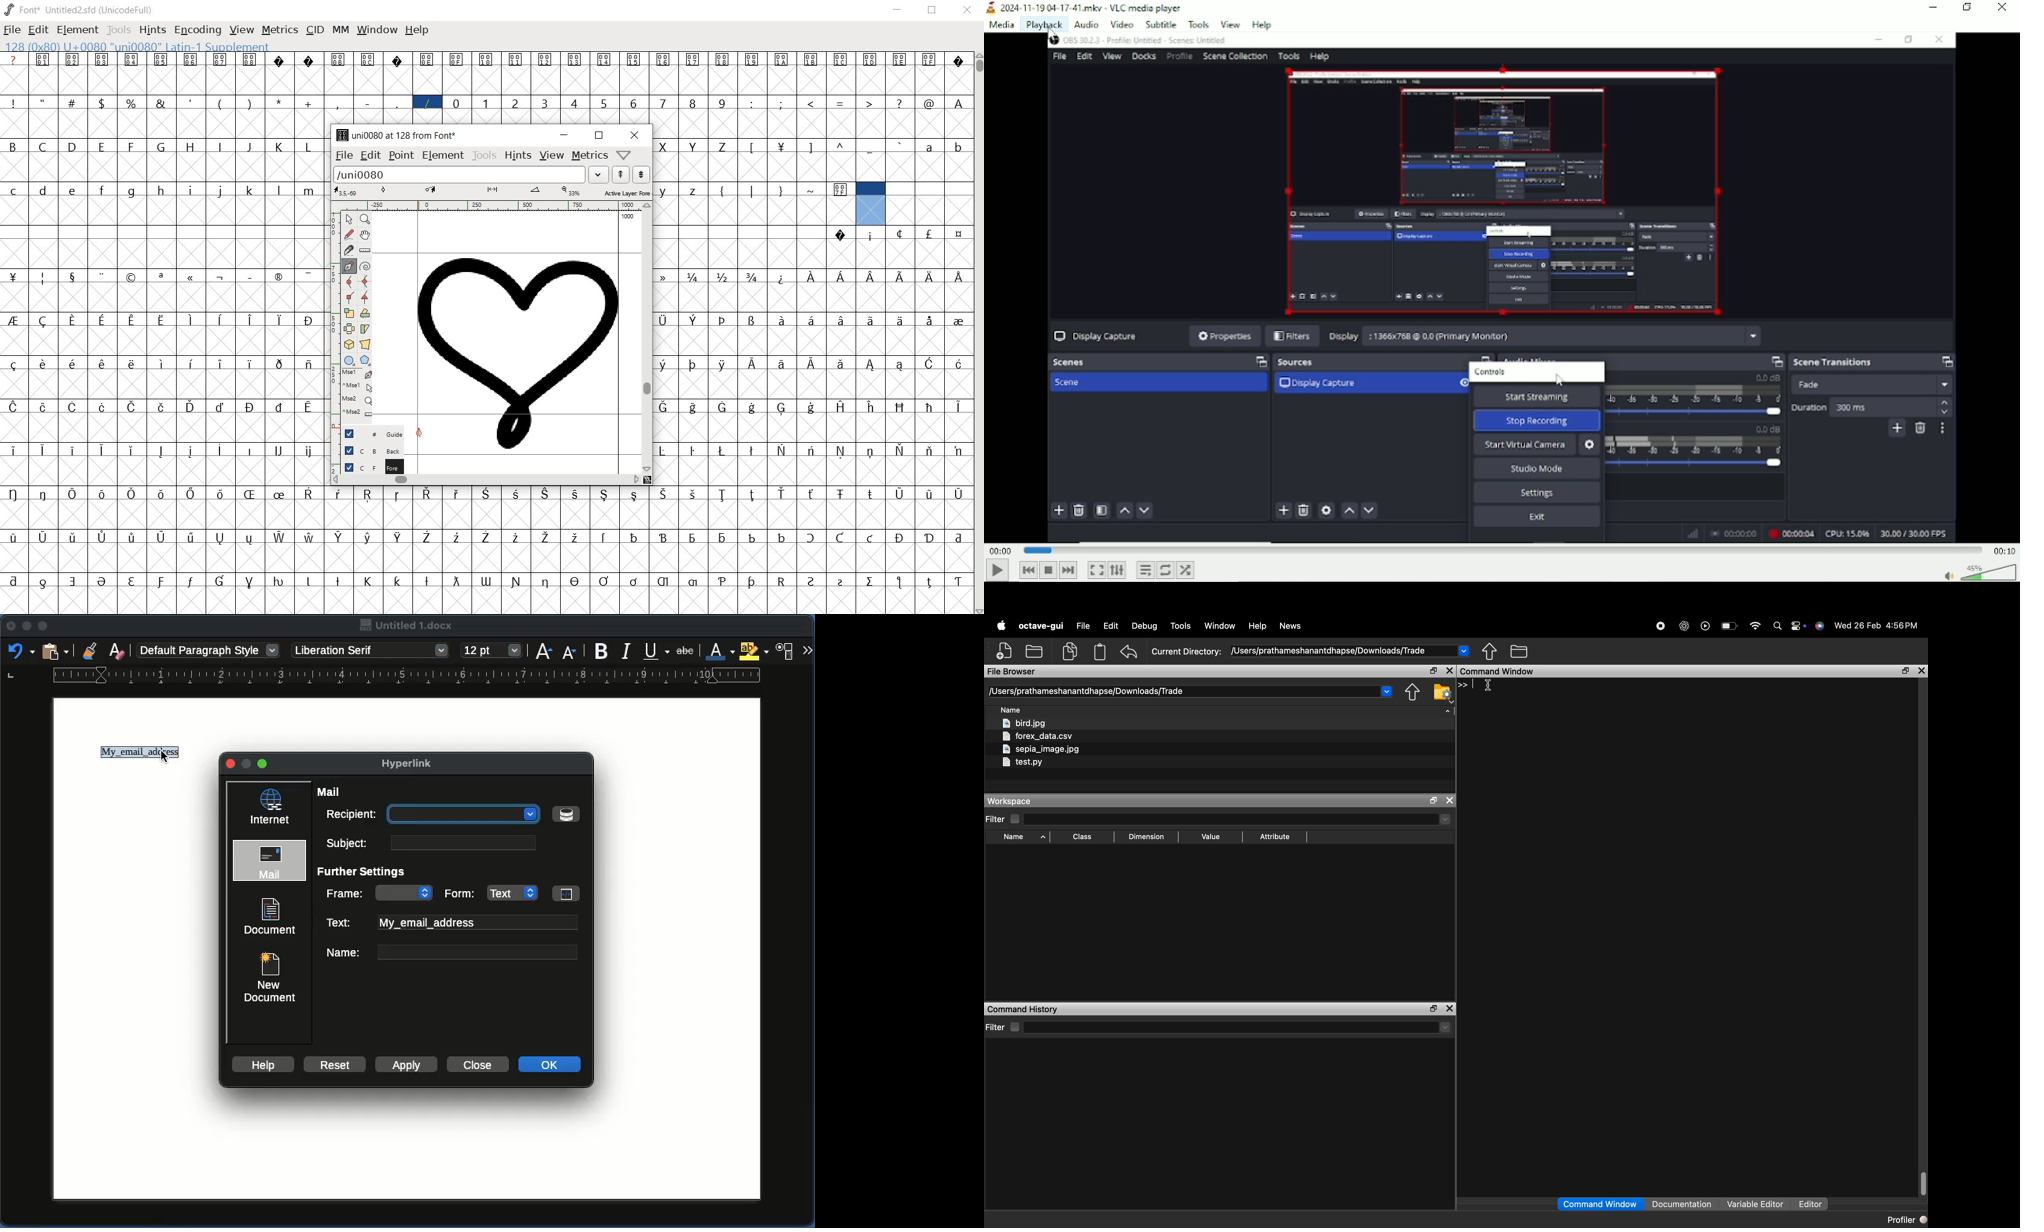 This screenshot has height=1232, width=2044. Describe the element at coordinates (929, 233) in the screenshot. I see `glyph` at that location.